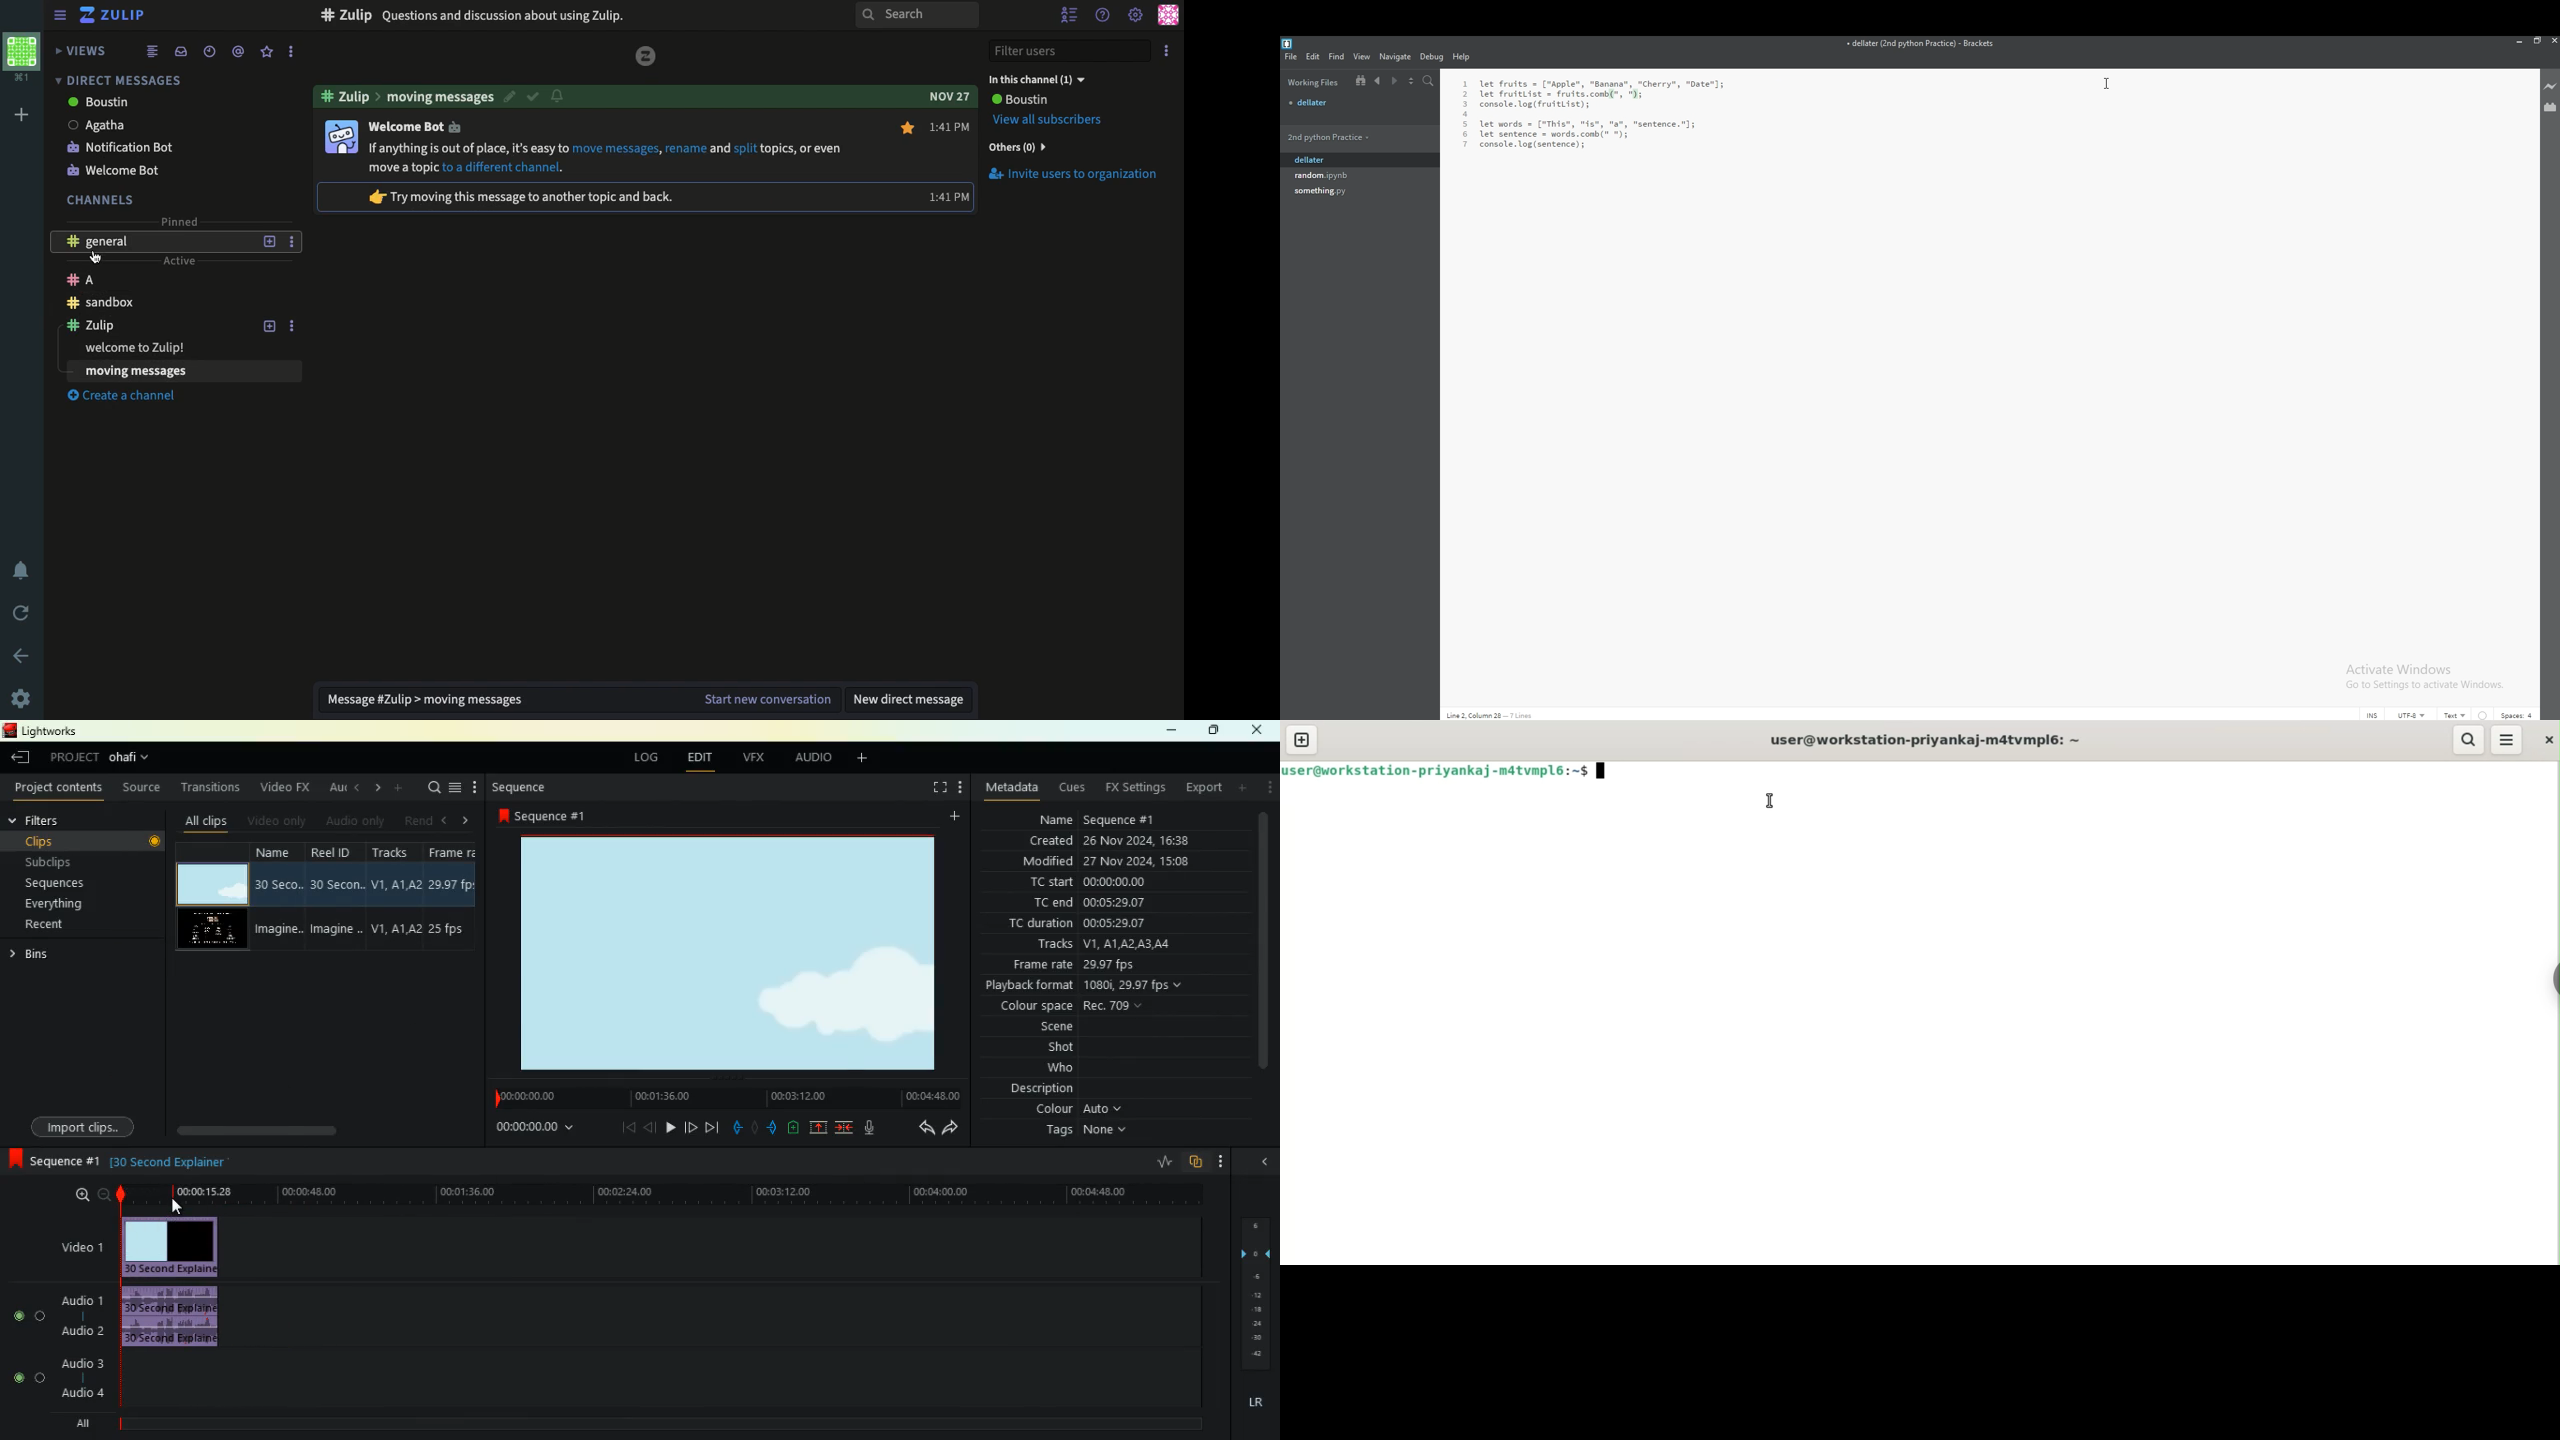 The height and width of the screenshot is (1456, 2576). Describe the element at coordinates (269, 241) in the screenshot. I see `Add a topic` at that location.